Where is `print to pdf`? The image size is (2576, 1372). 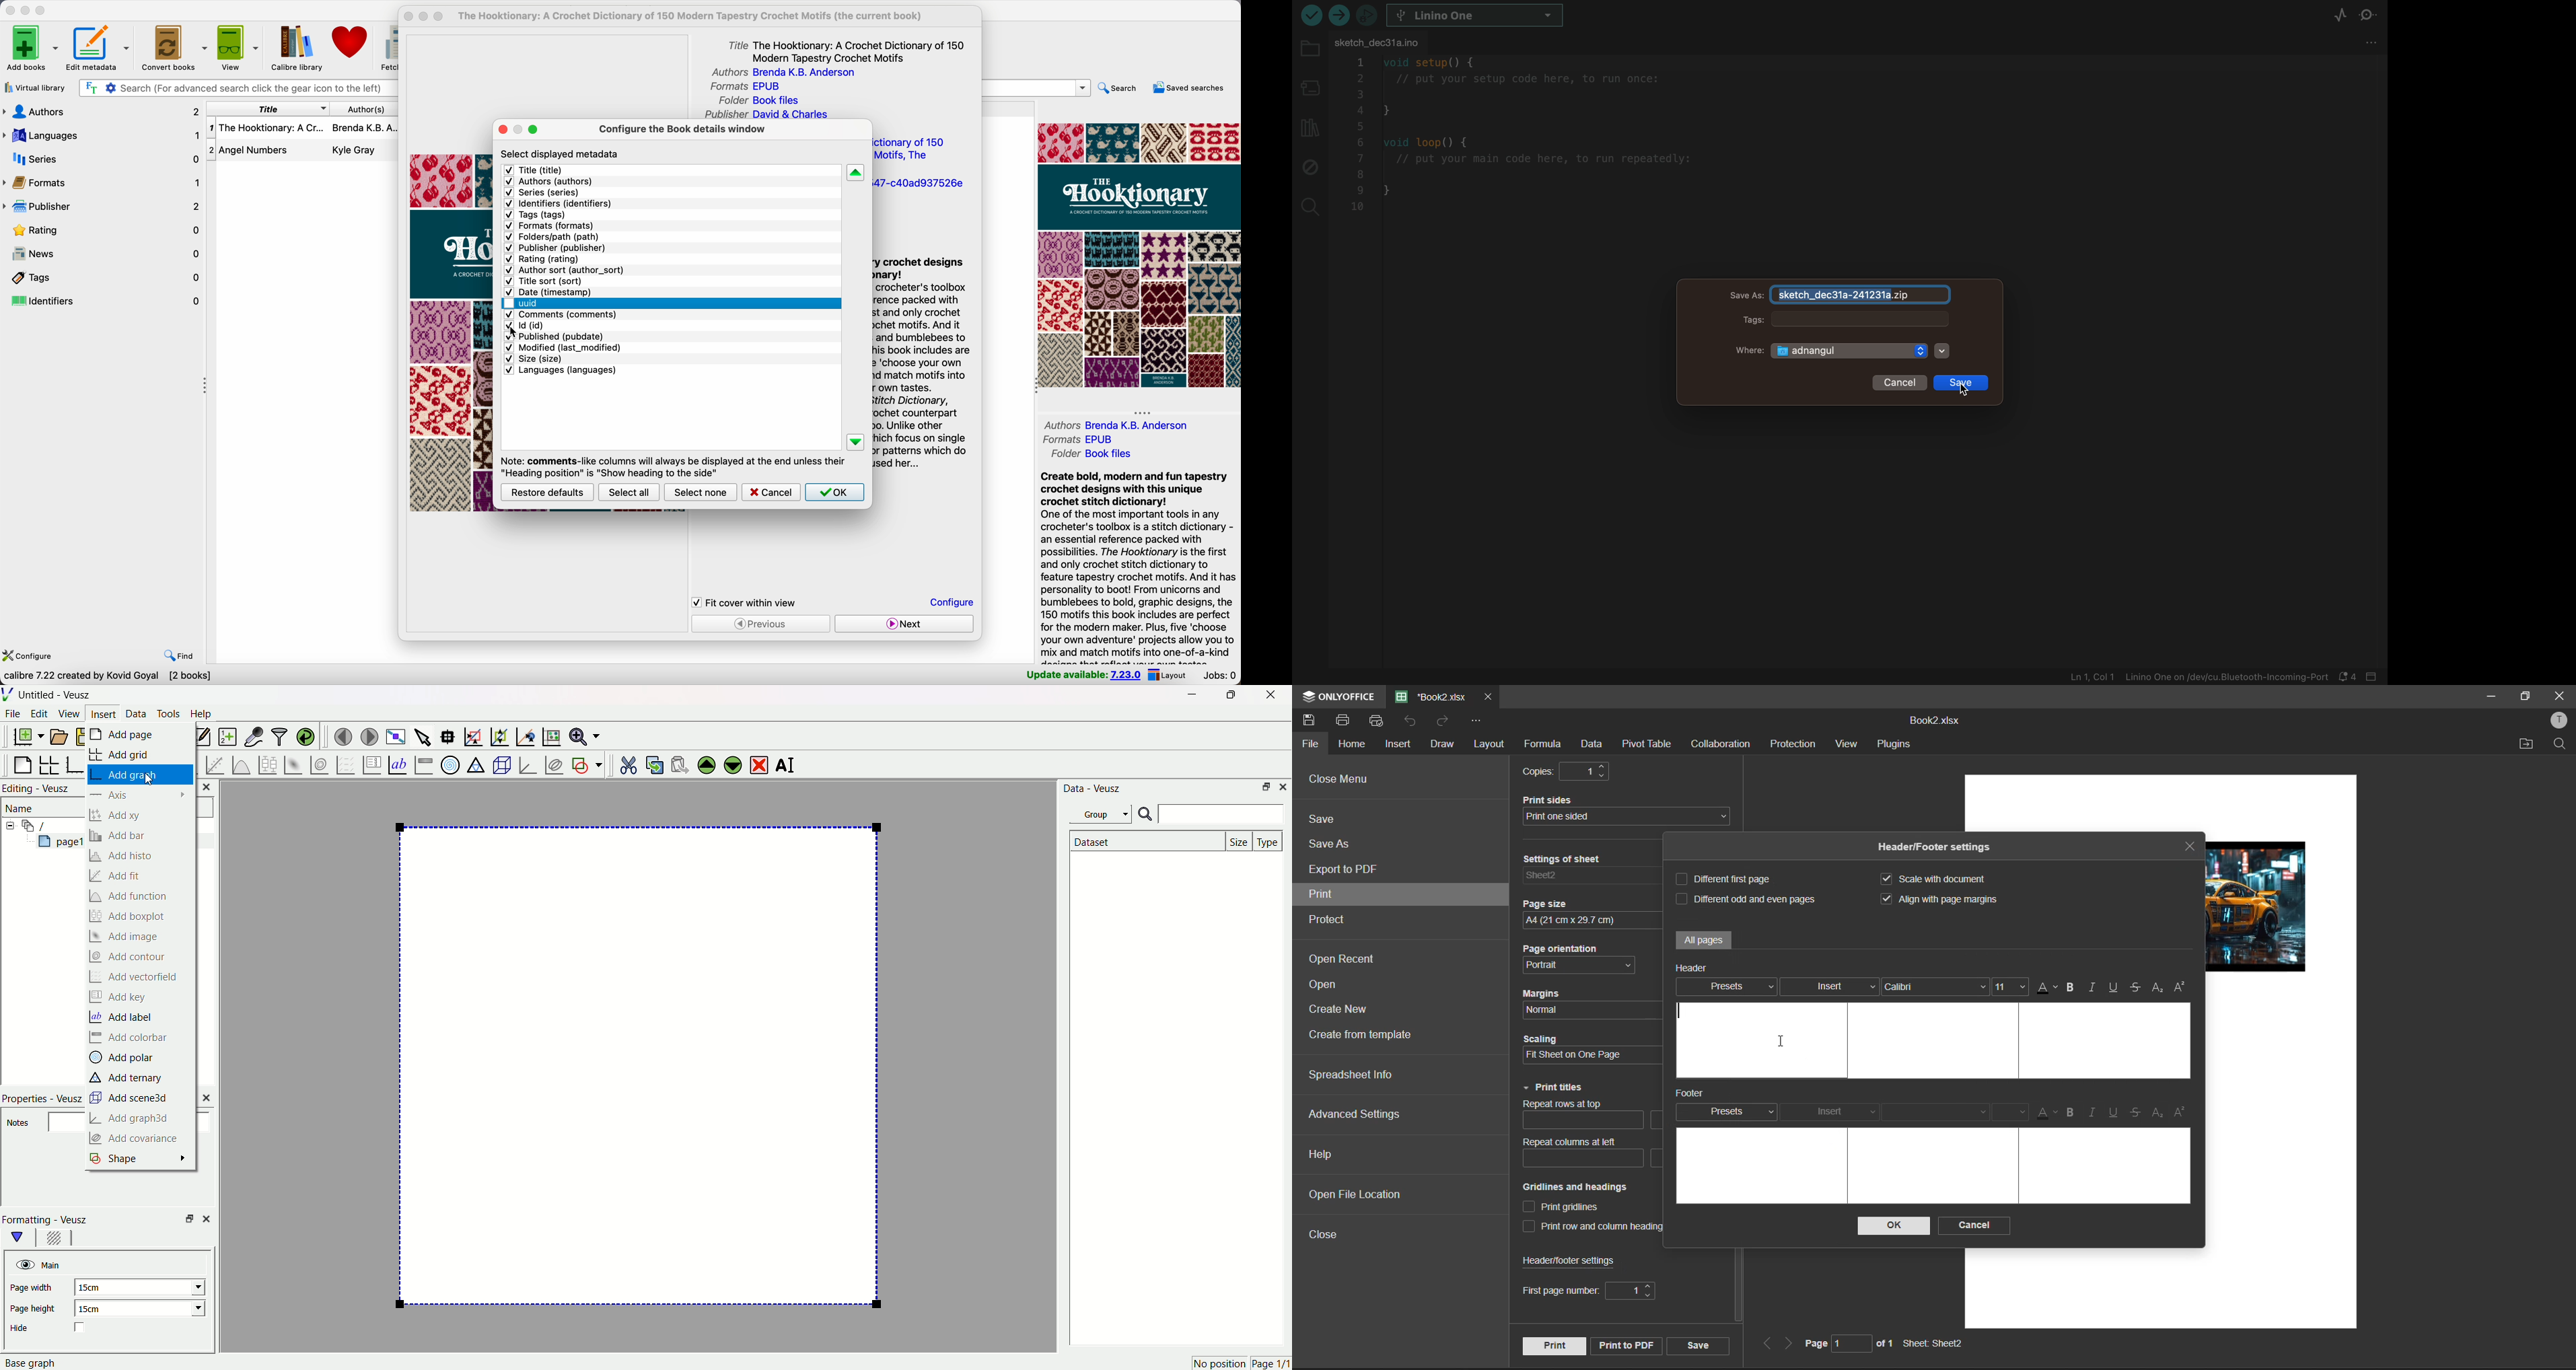 print to pdf is located at coordinates (1625, 1345).